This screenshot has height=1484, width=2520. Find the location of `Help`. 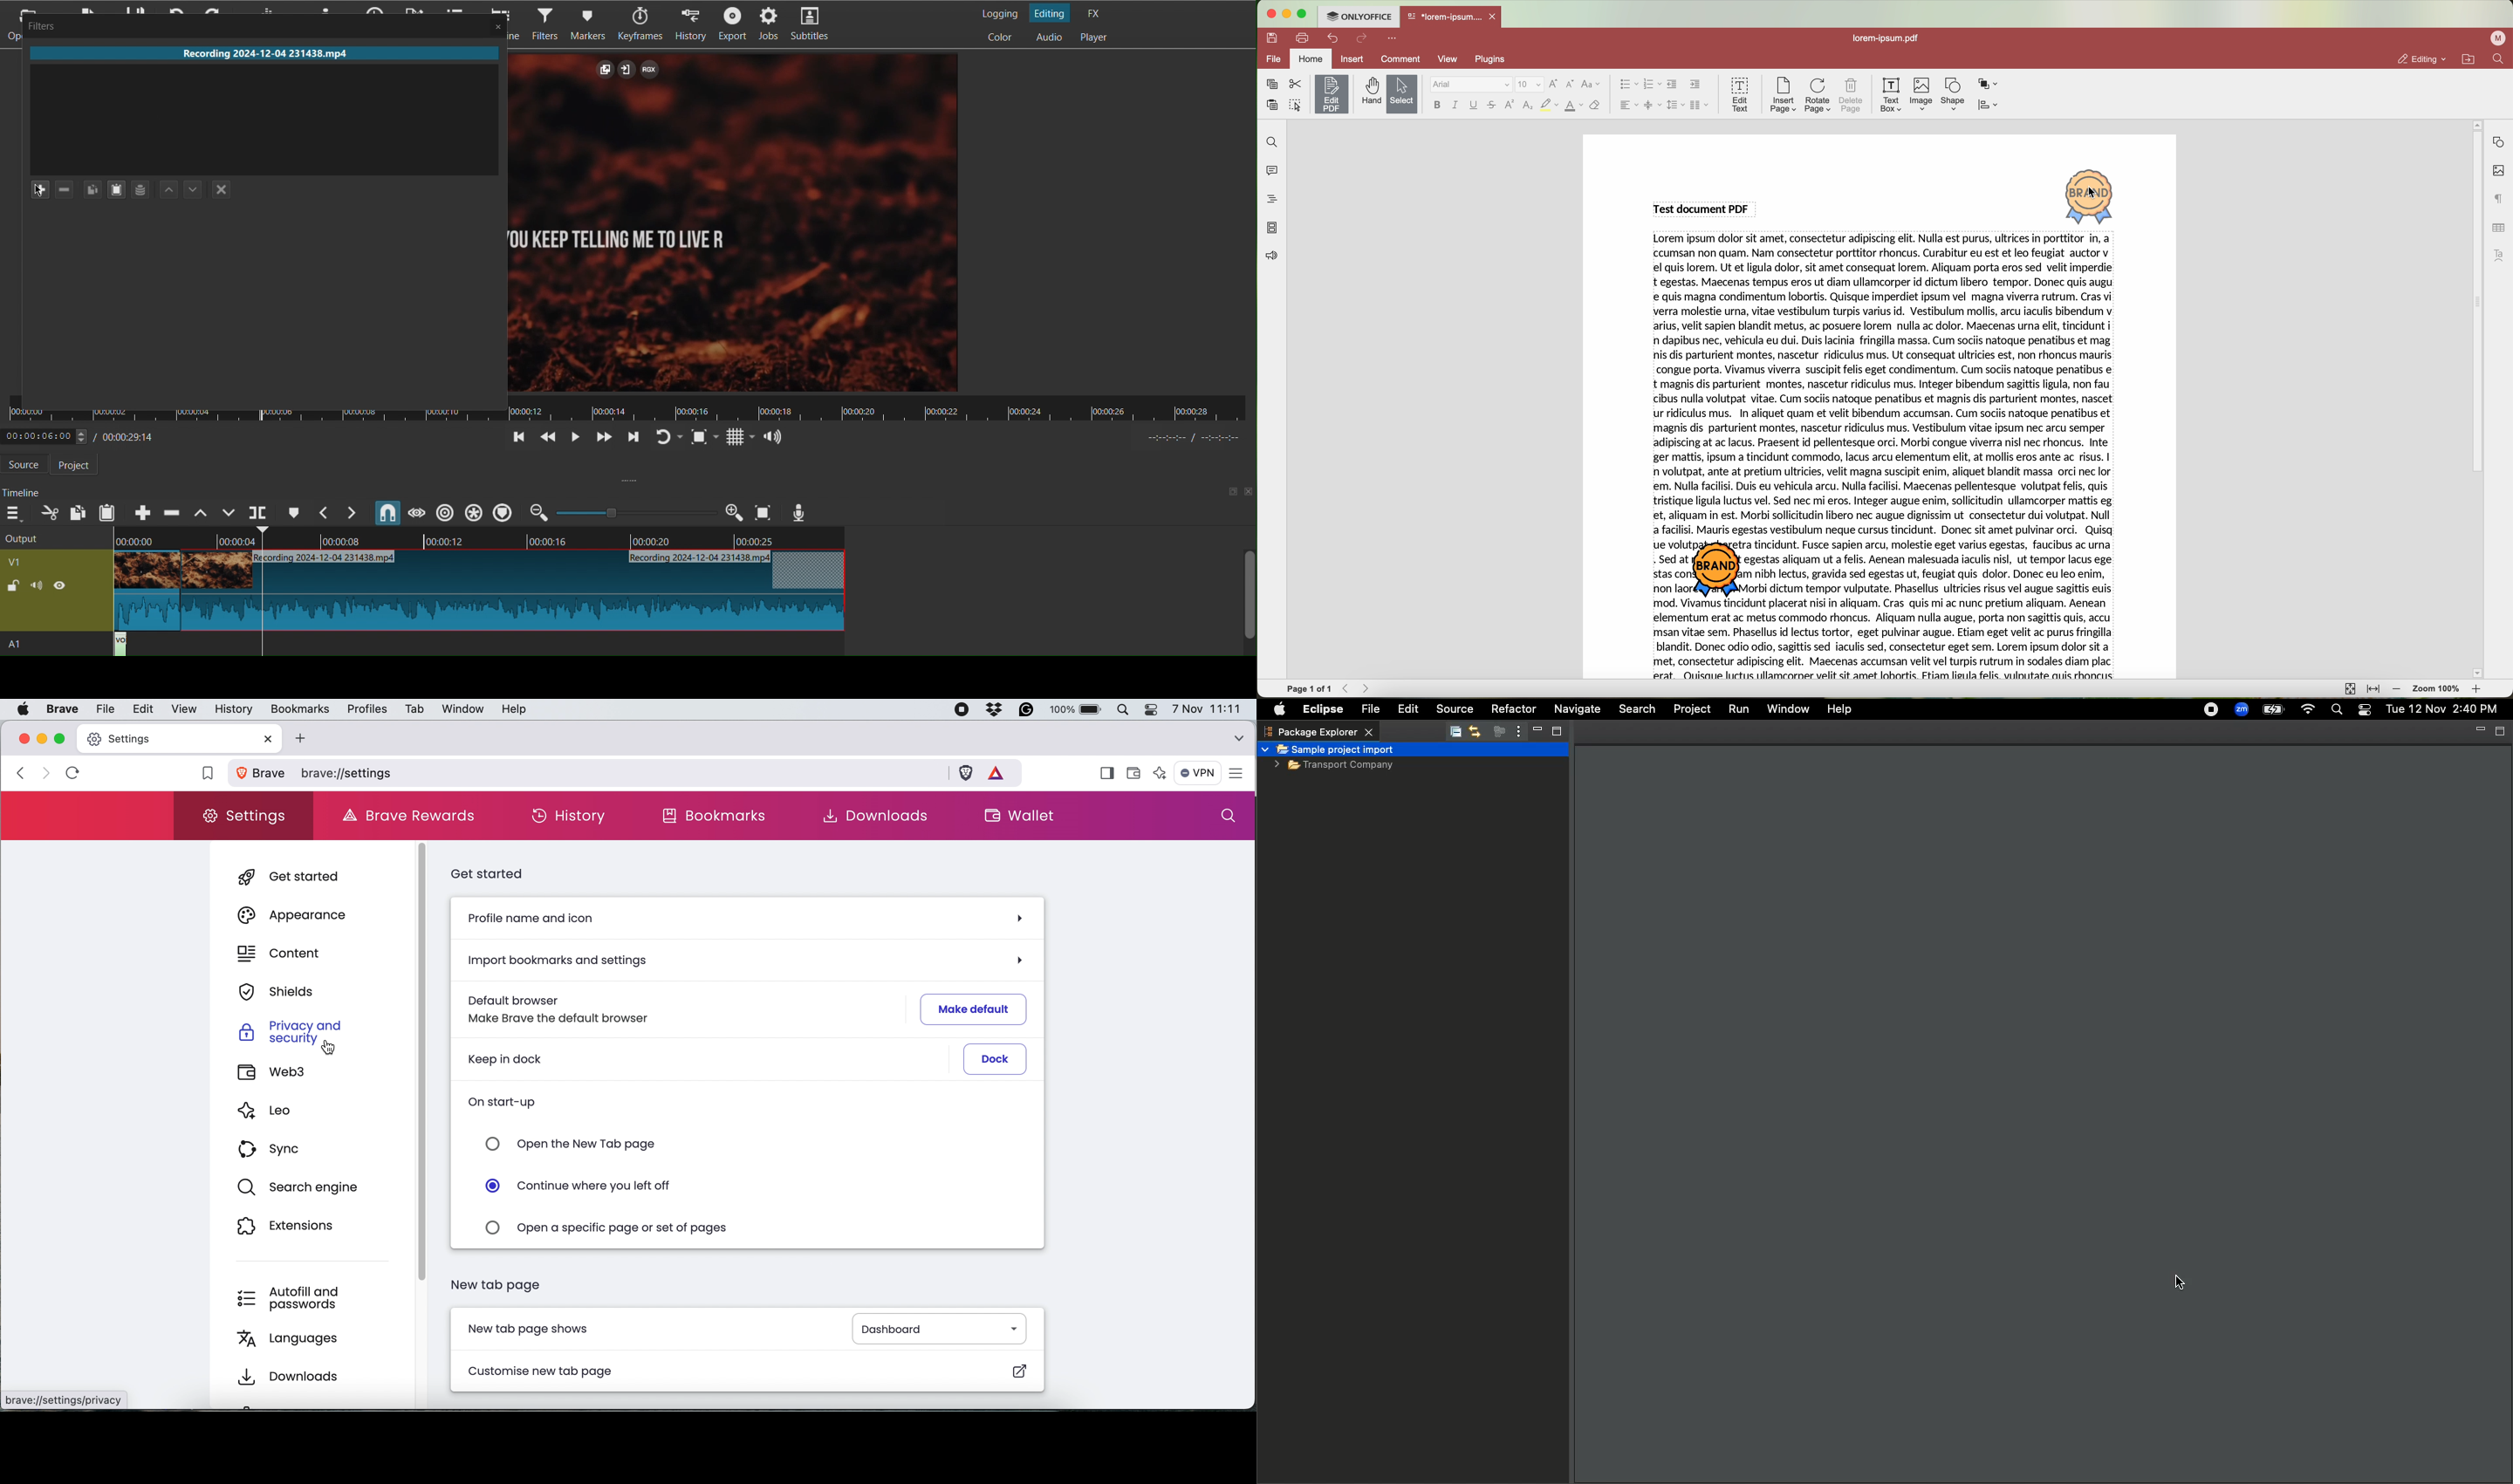

Help is located at coordinates (1839, 709).